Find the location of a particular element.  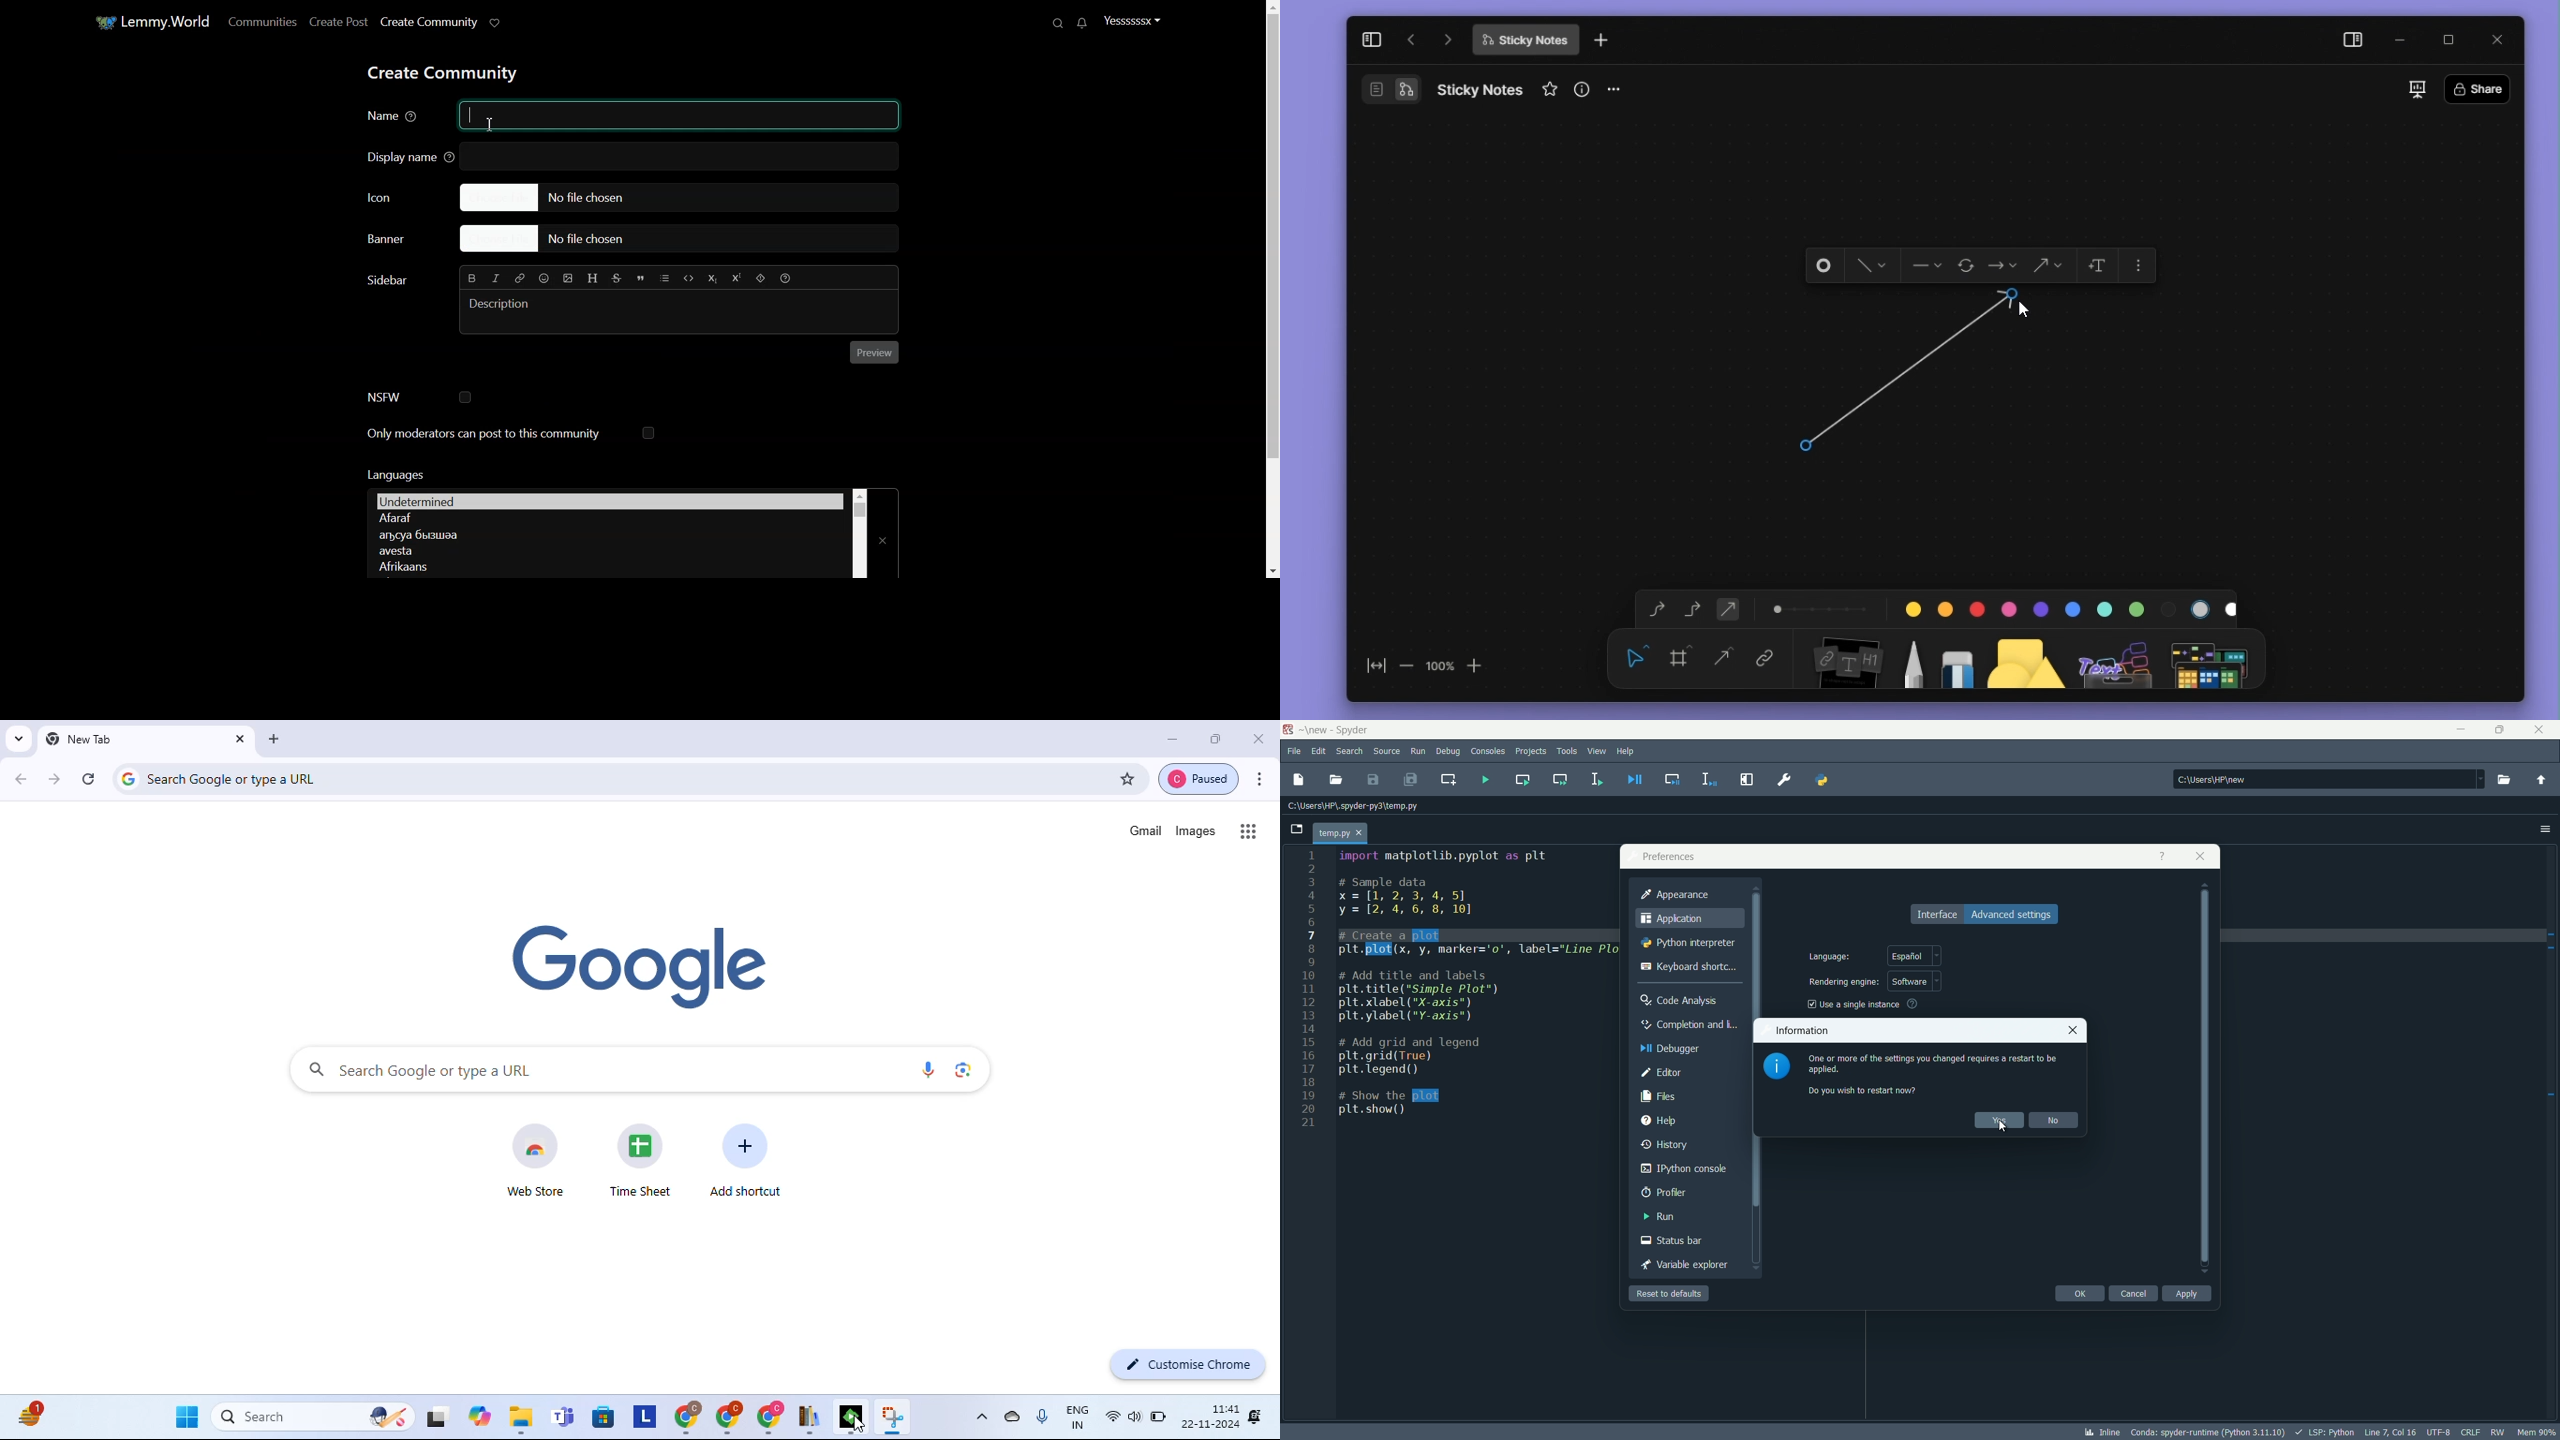

checkbox is located at coordinates (1809, 1005).